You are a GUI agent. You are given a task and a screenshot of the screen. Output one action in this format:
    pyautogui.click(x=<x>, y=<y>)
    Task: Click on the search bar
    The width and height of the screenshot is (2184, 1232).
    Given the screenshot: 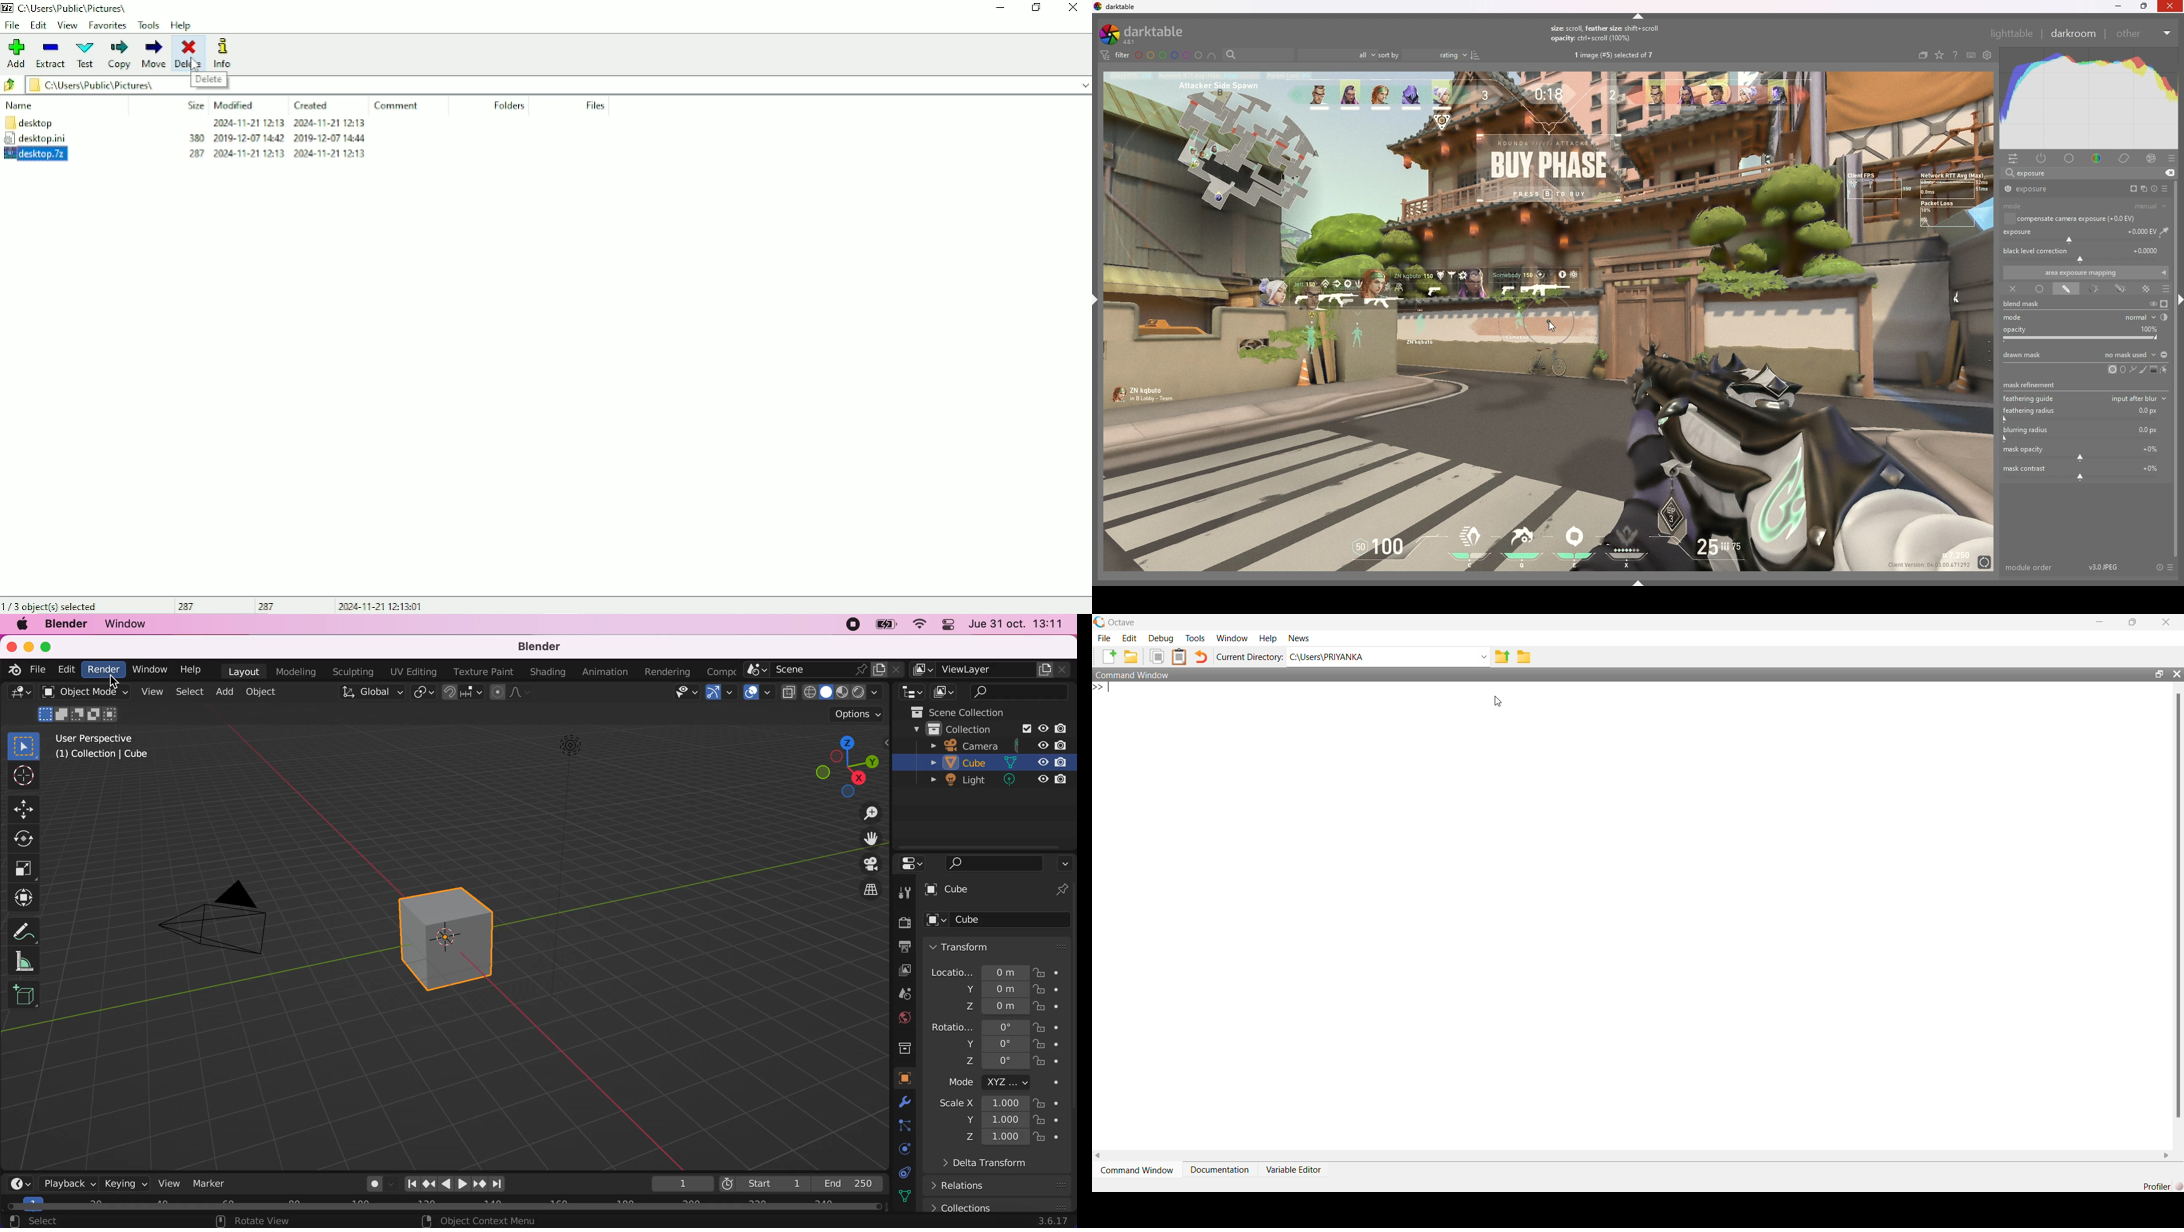 What is the action you would take?
    pyautogui.click(x=988, y=863)
    